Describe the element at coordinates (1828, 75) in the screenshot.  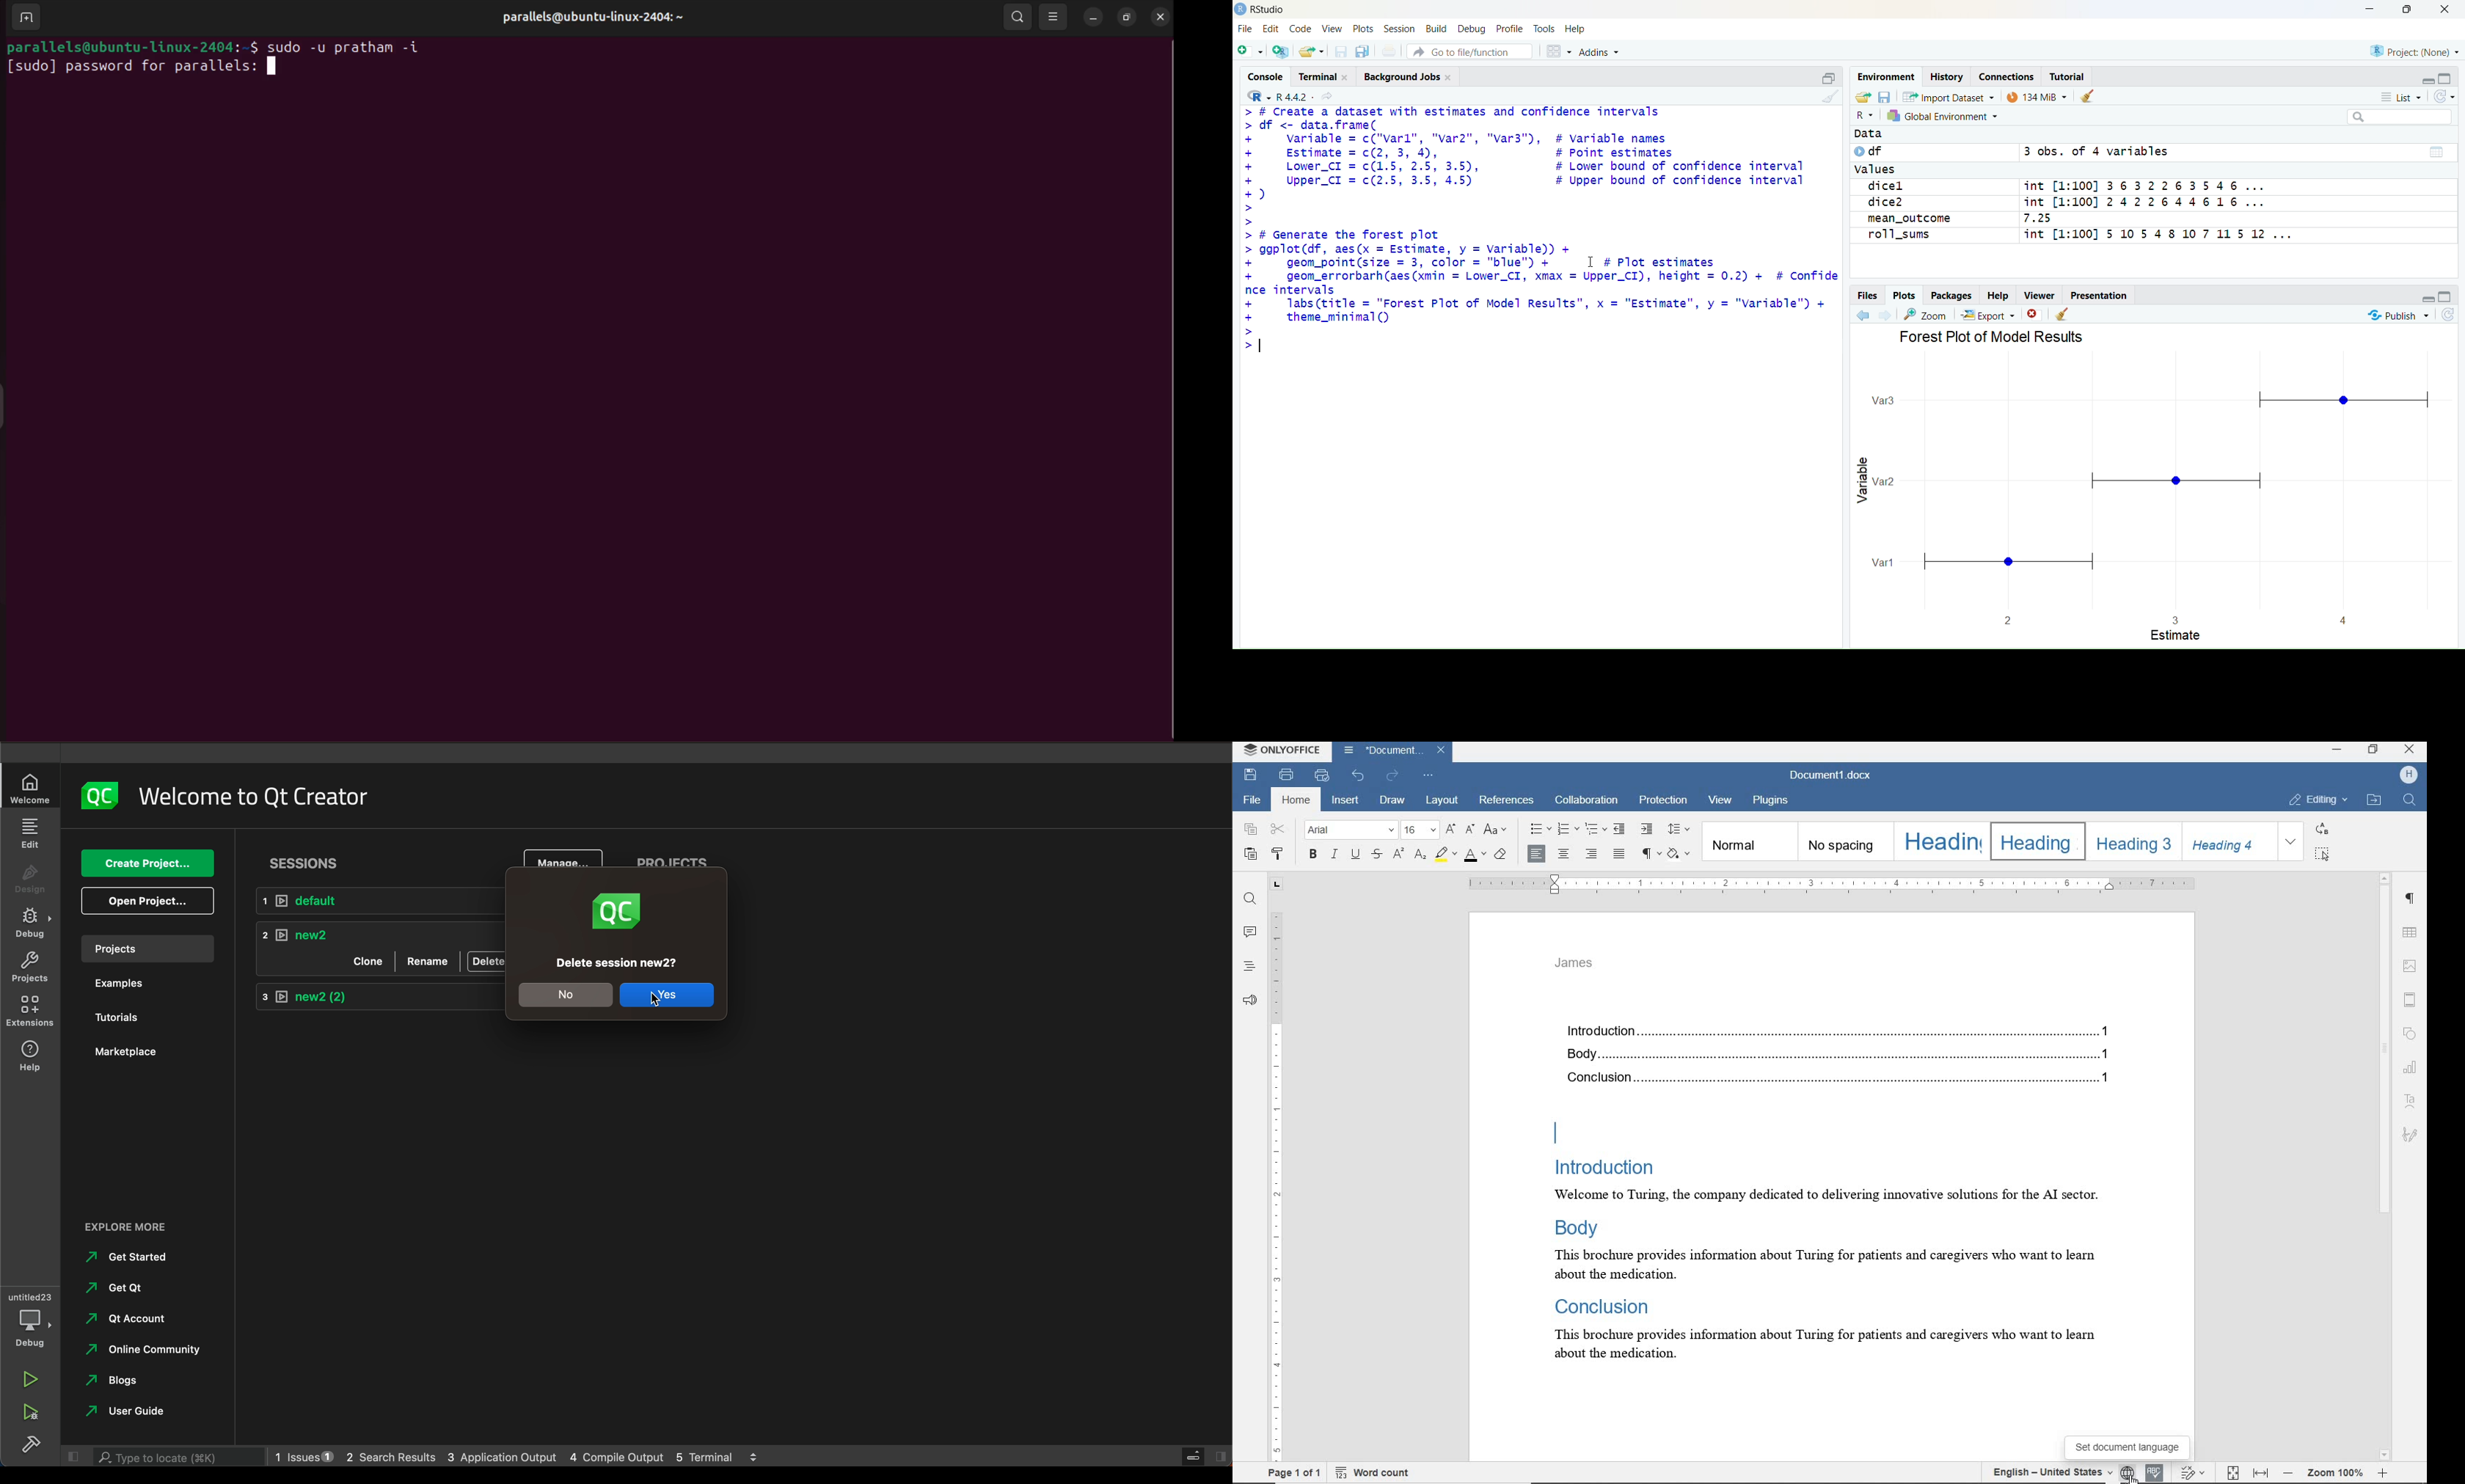
I see `maximize` at that location.